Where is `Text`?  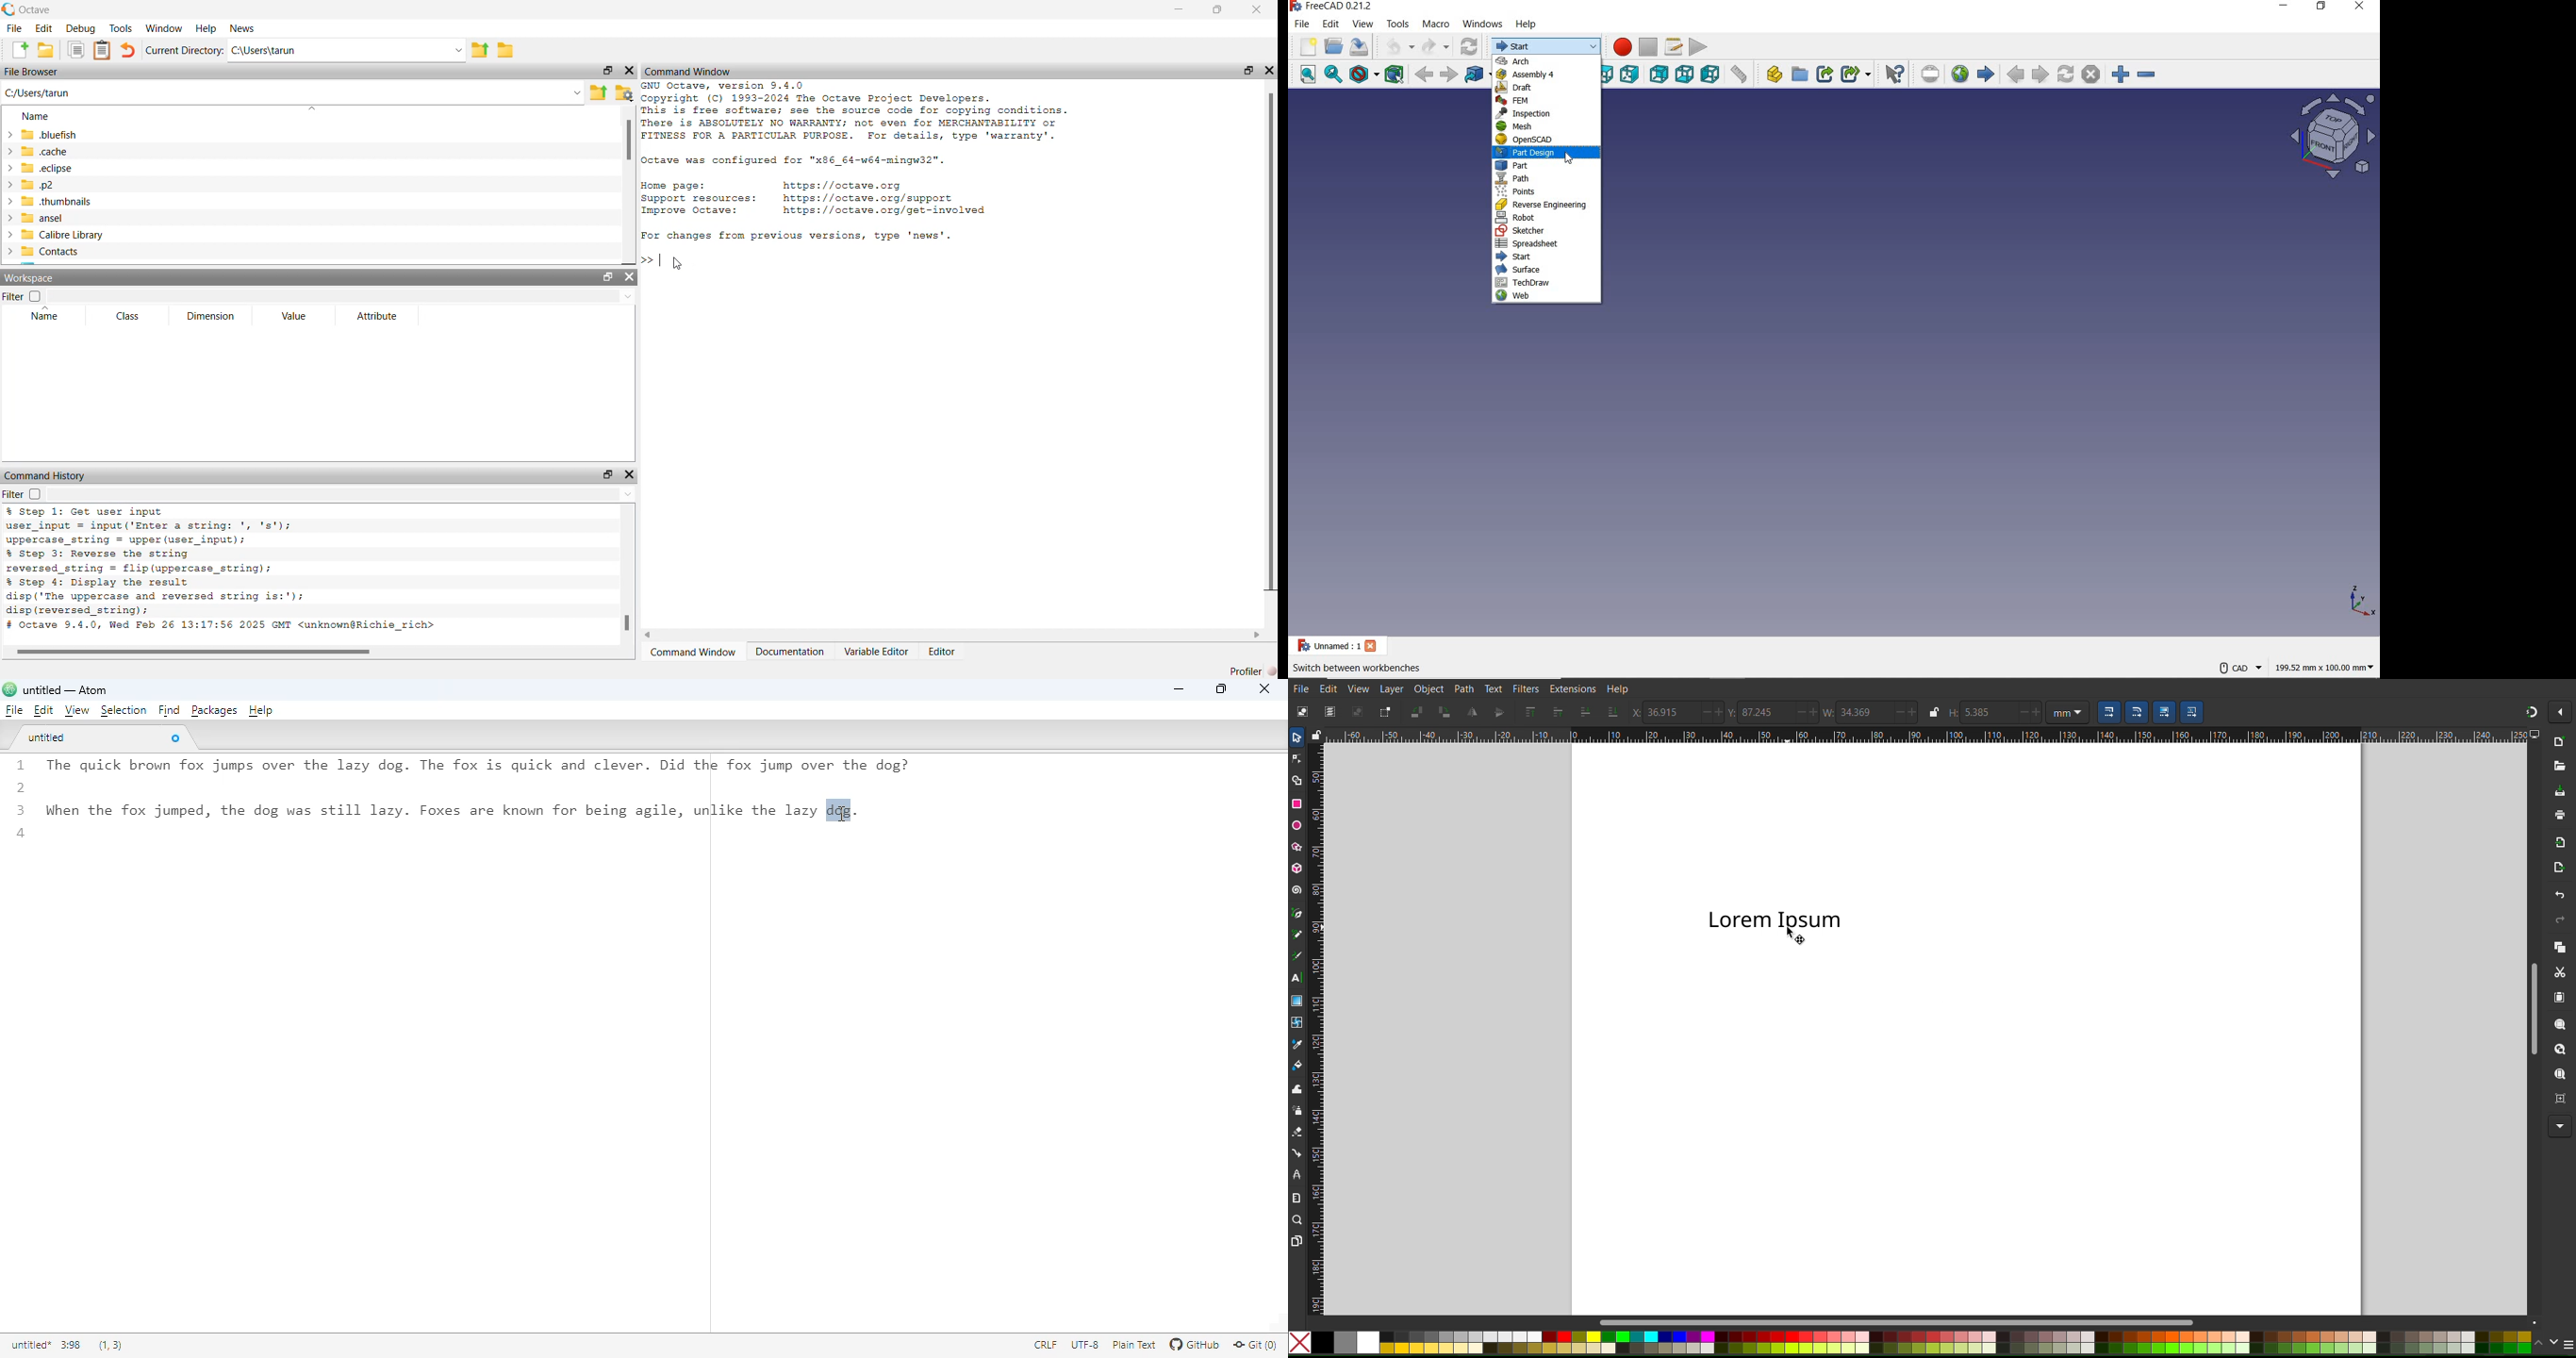 Text is located at coordinates (1776, 920).